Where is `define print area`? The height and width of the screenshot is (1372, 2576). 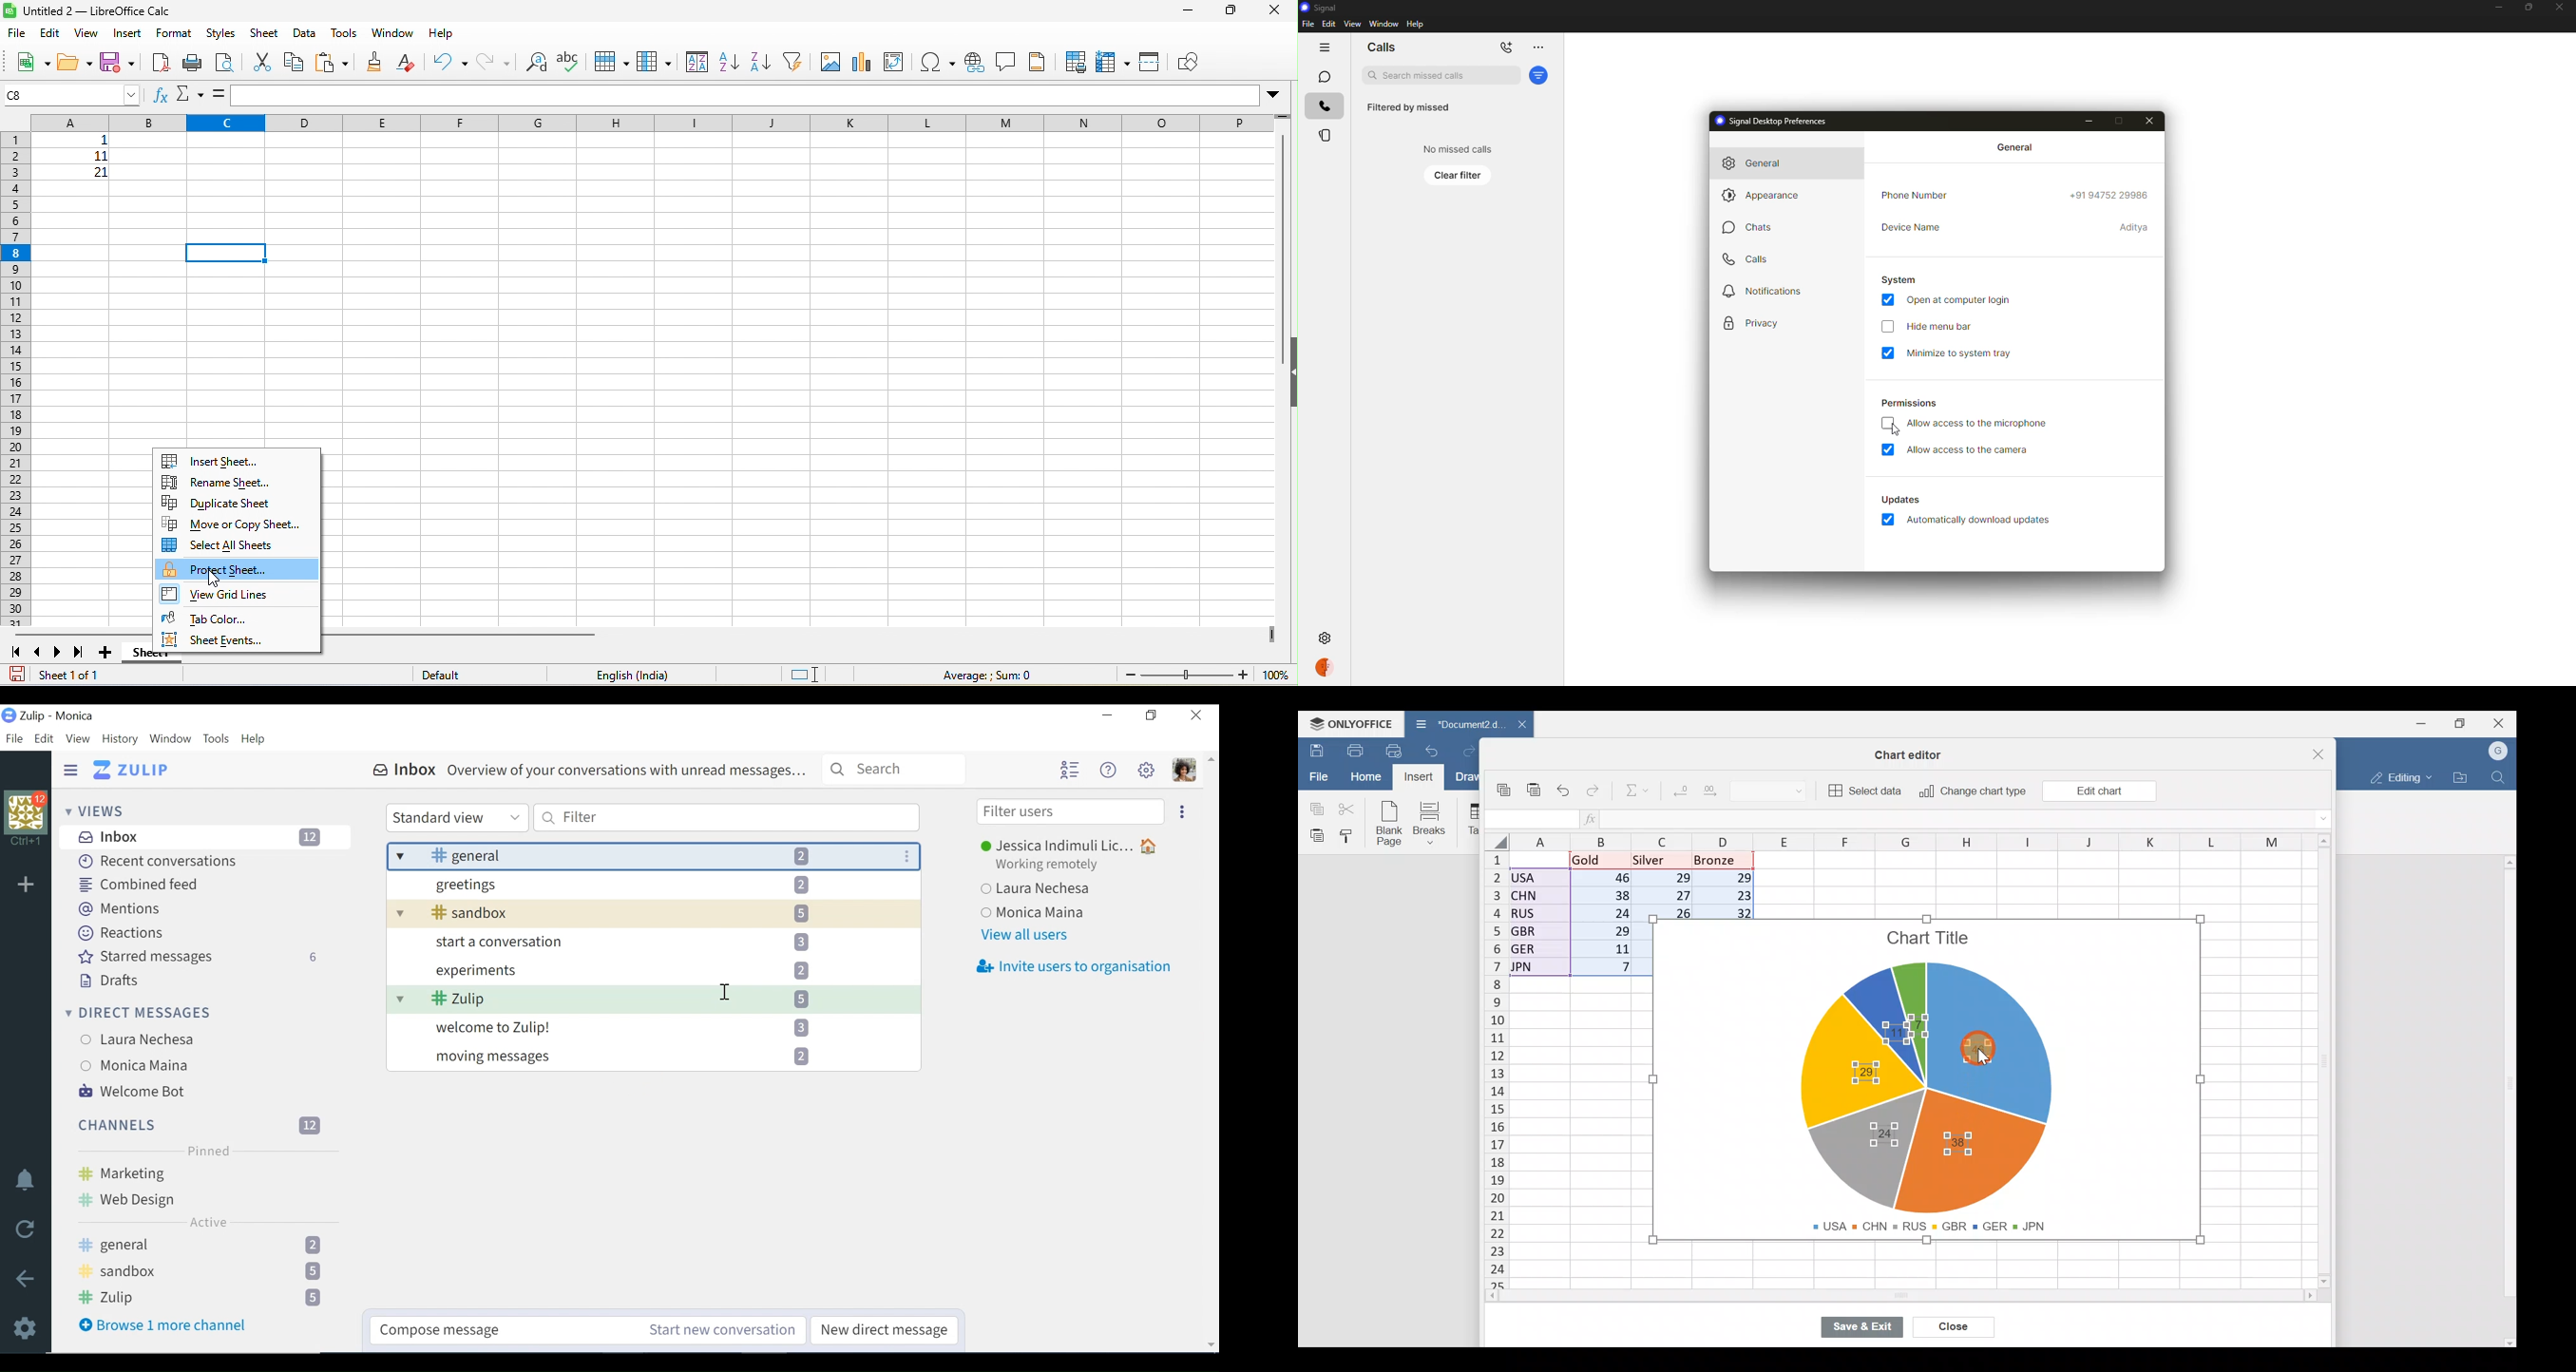
define print area is located at coordinates (1077, 64).